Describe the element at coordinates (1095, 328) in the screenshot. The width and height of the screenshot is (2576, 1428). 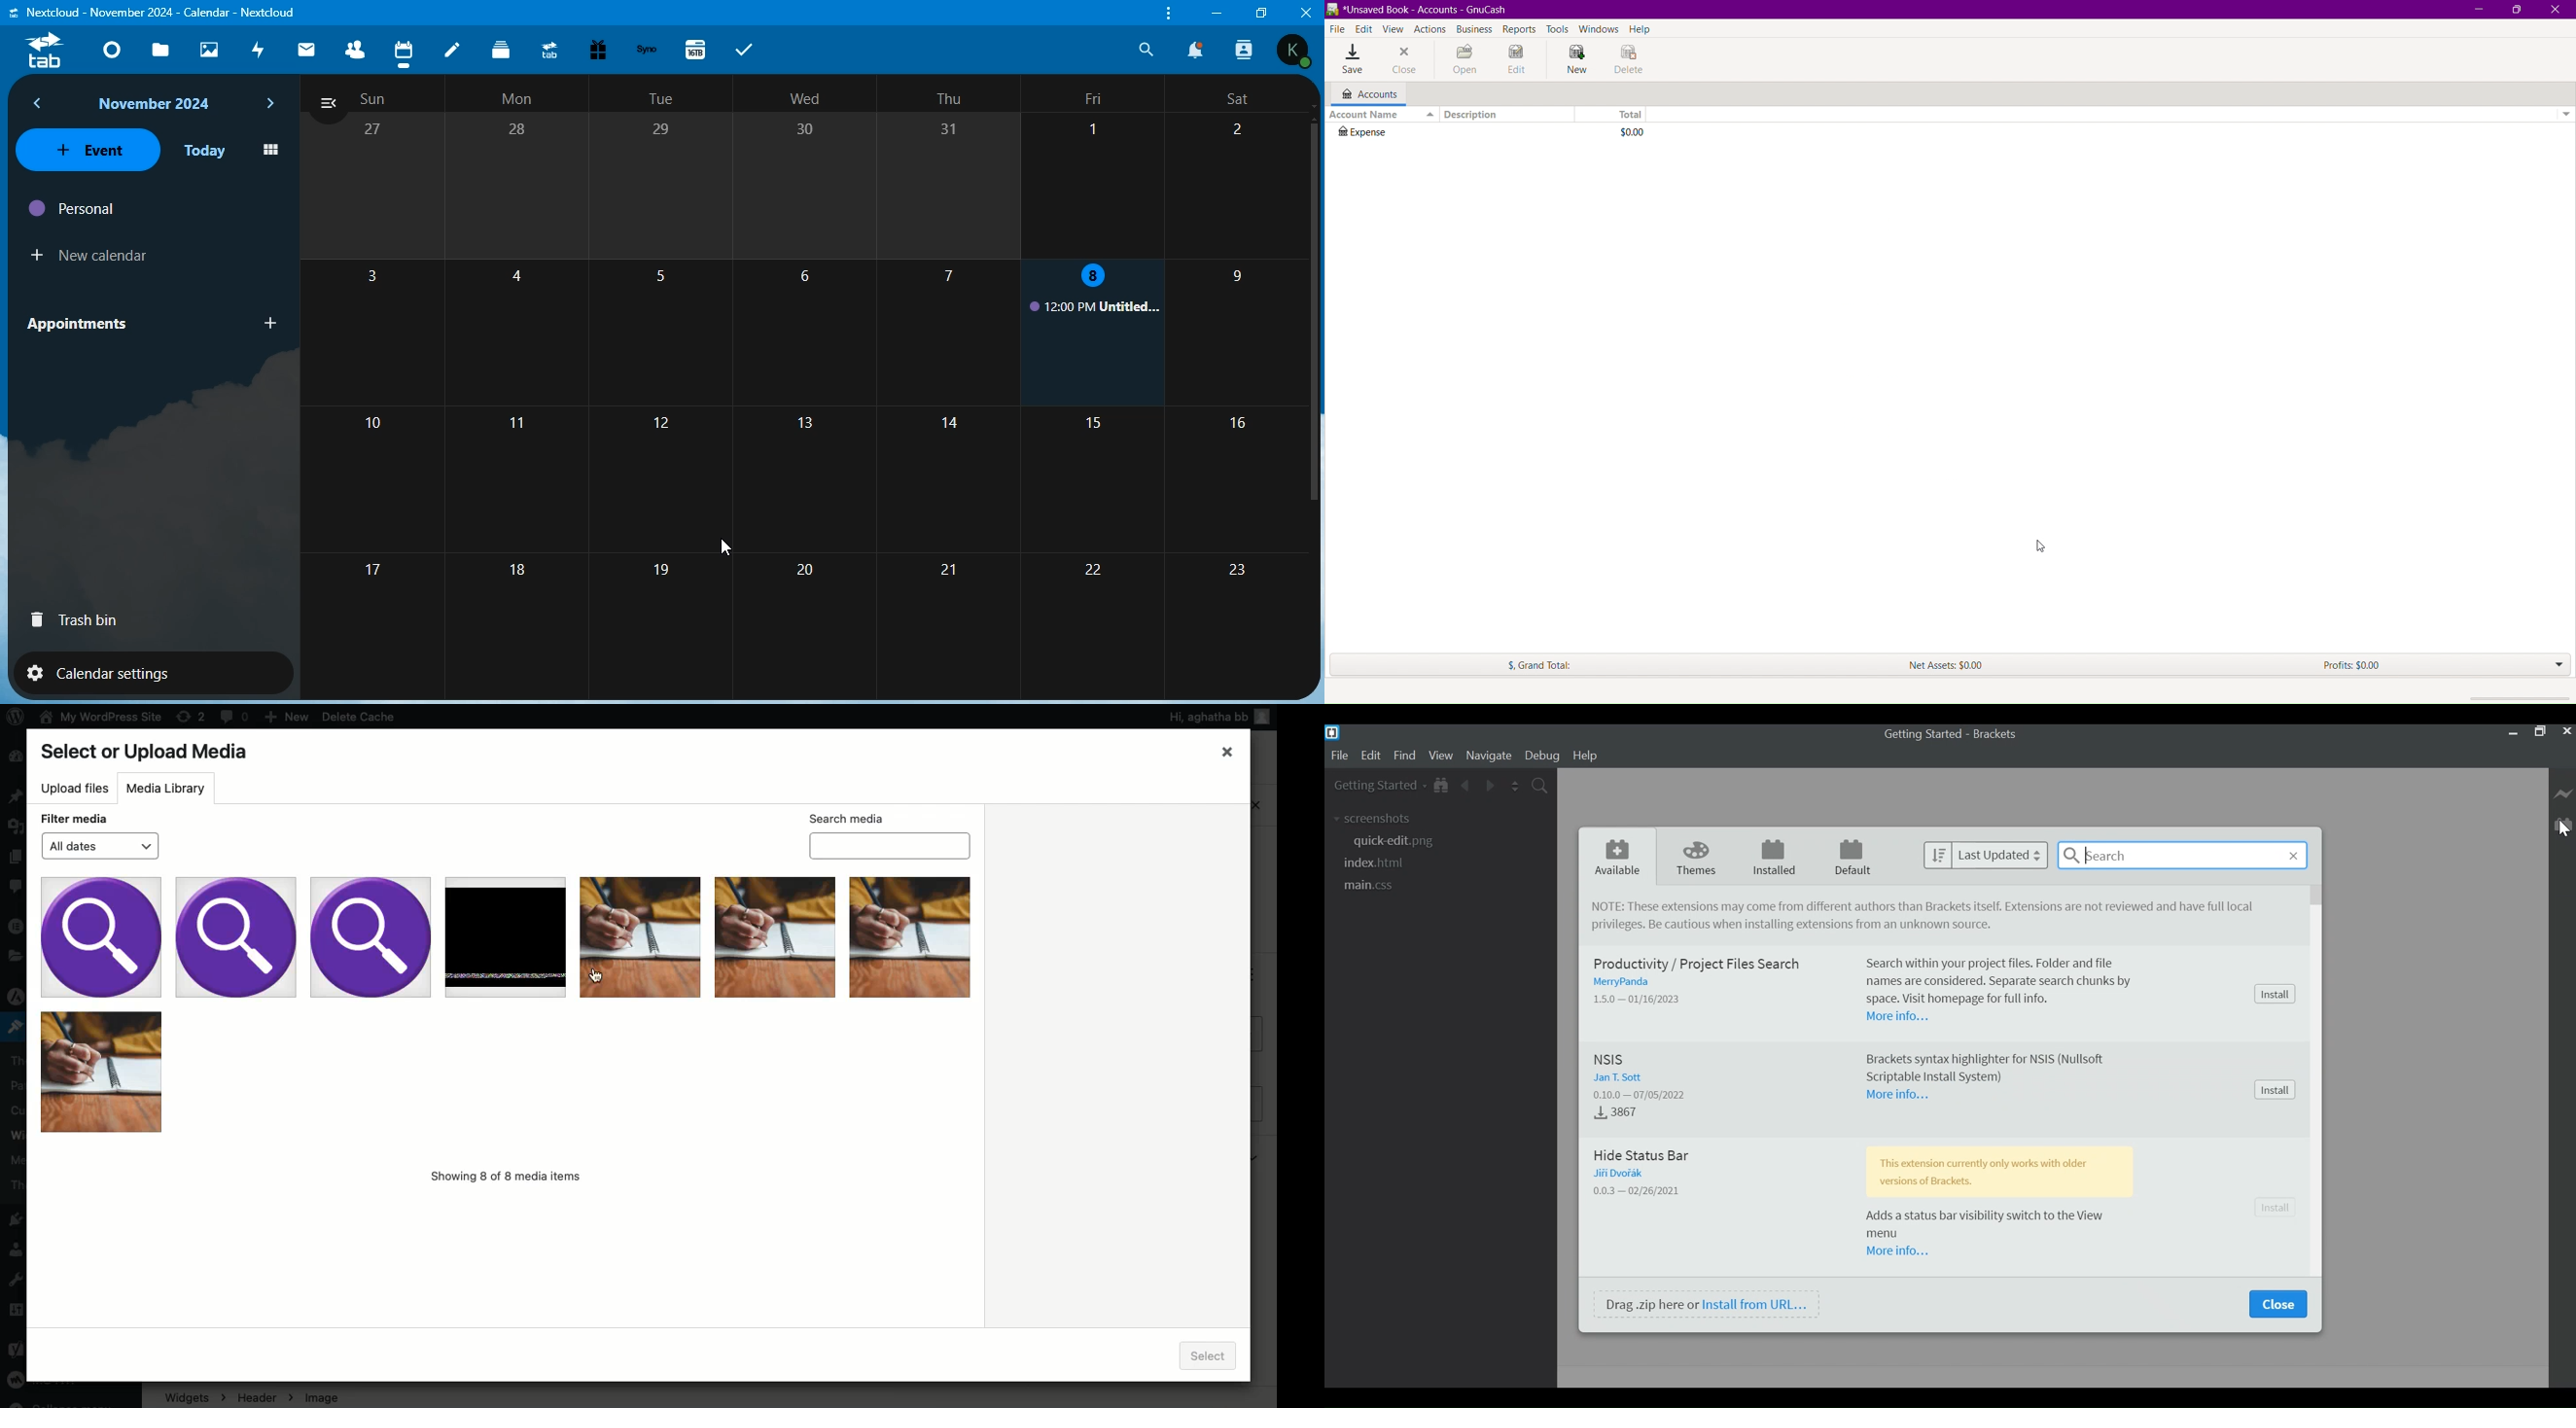
I see ` untitled event` at that location.